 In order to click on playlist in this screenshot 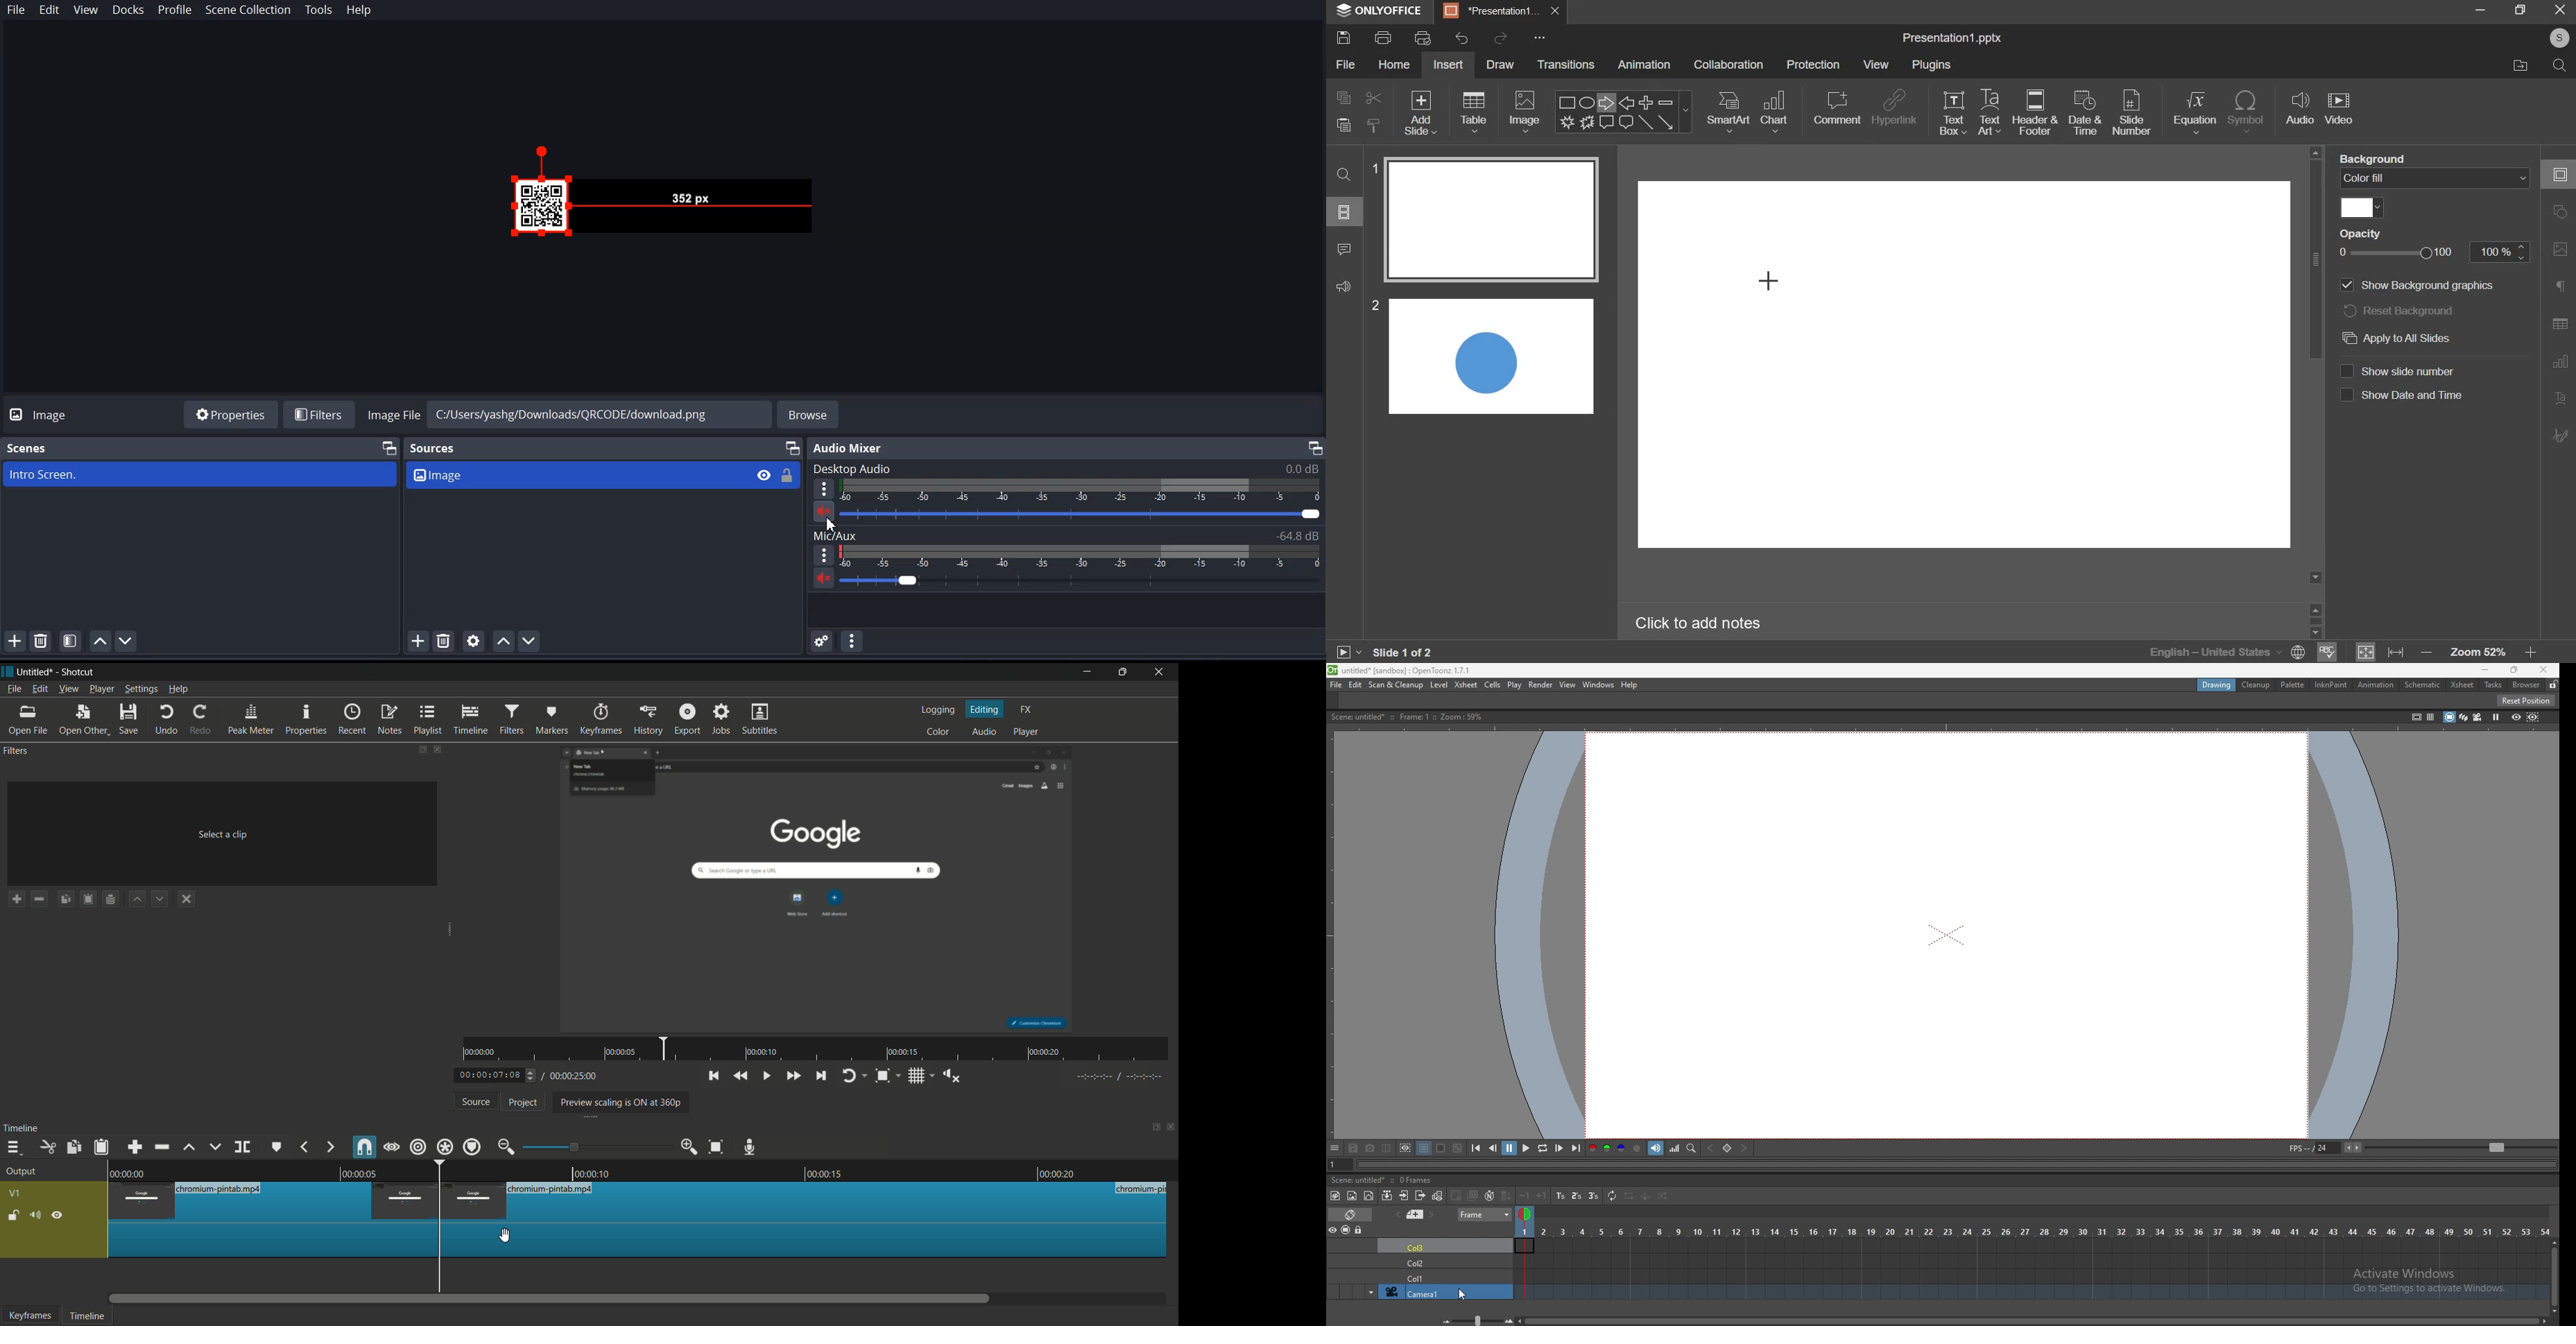, I will do `click(429, 719)`.